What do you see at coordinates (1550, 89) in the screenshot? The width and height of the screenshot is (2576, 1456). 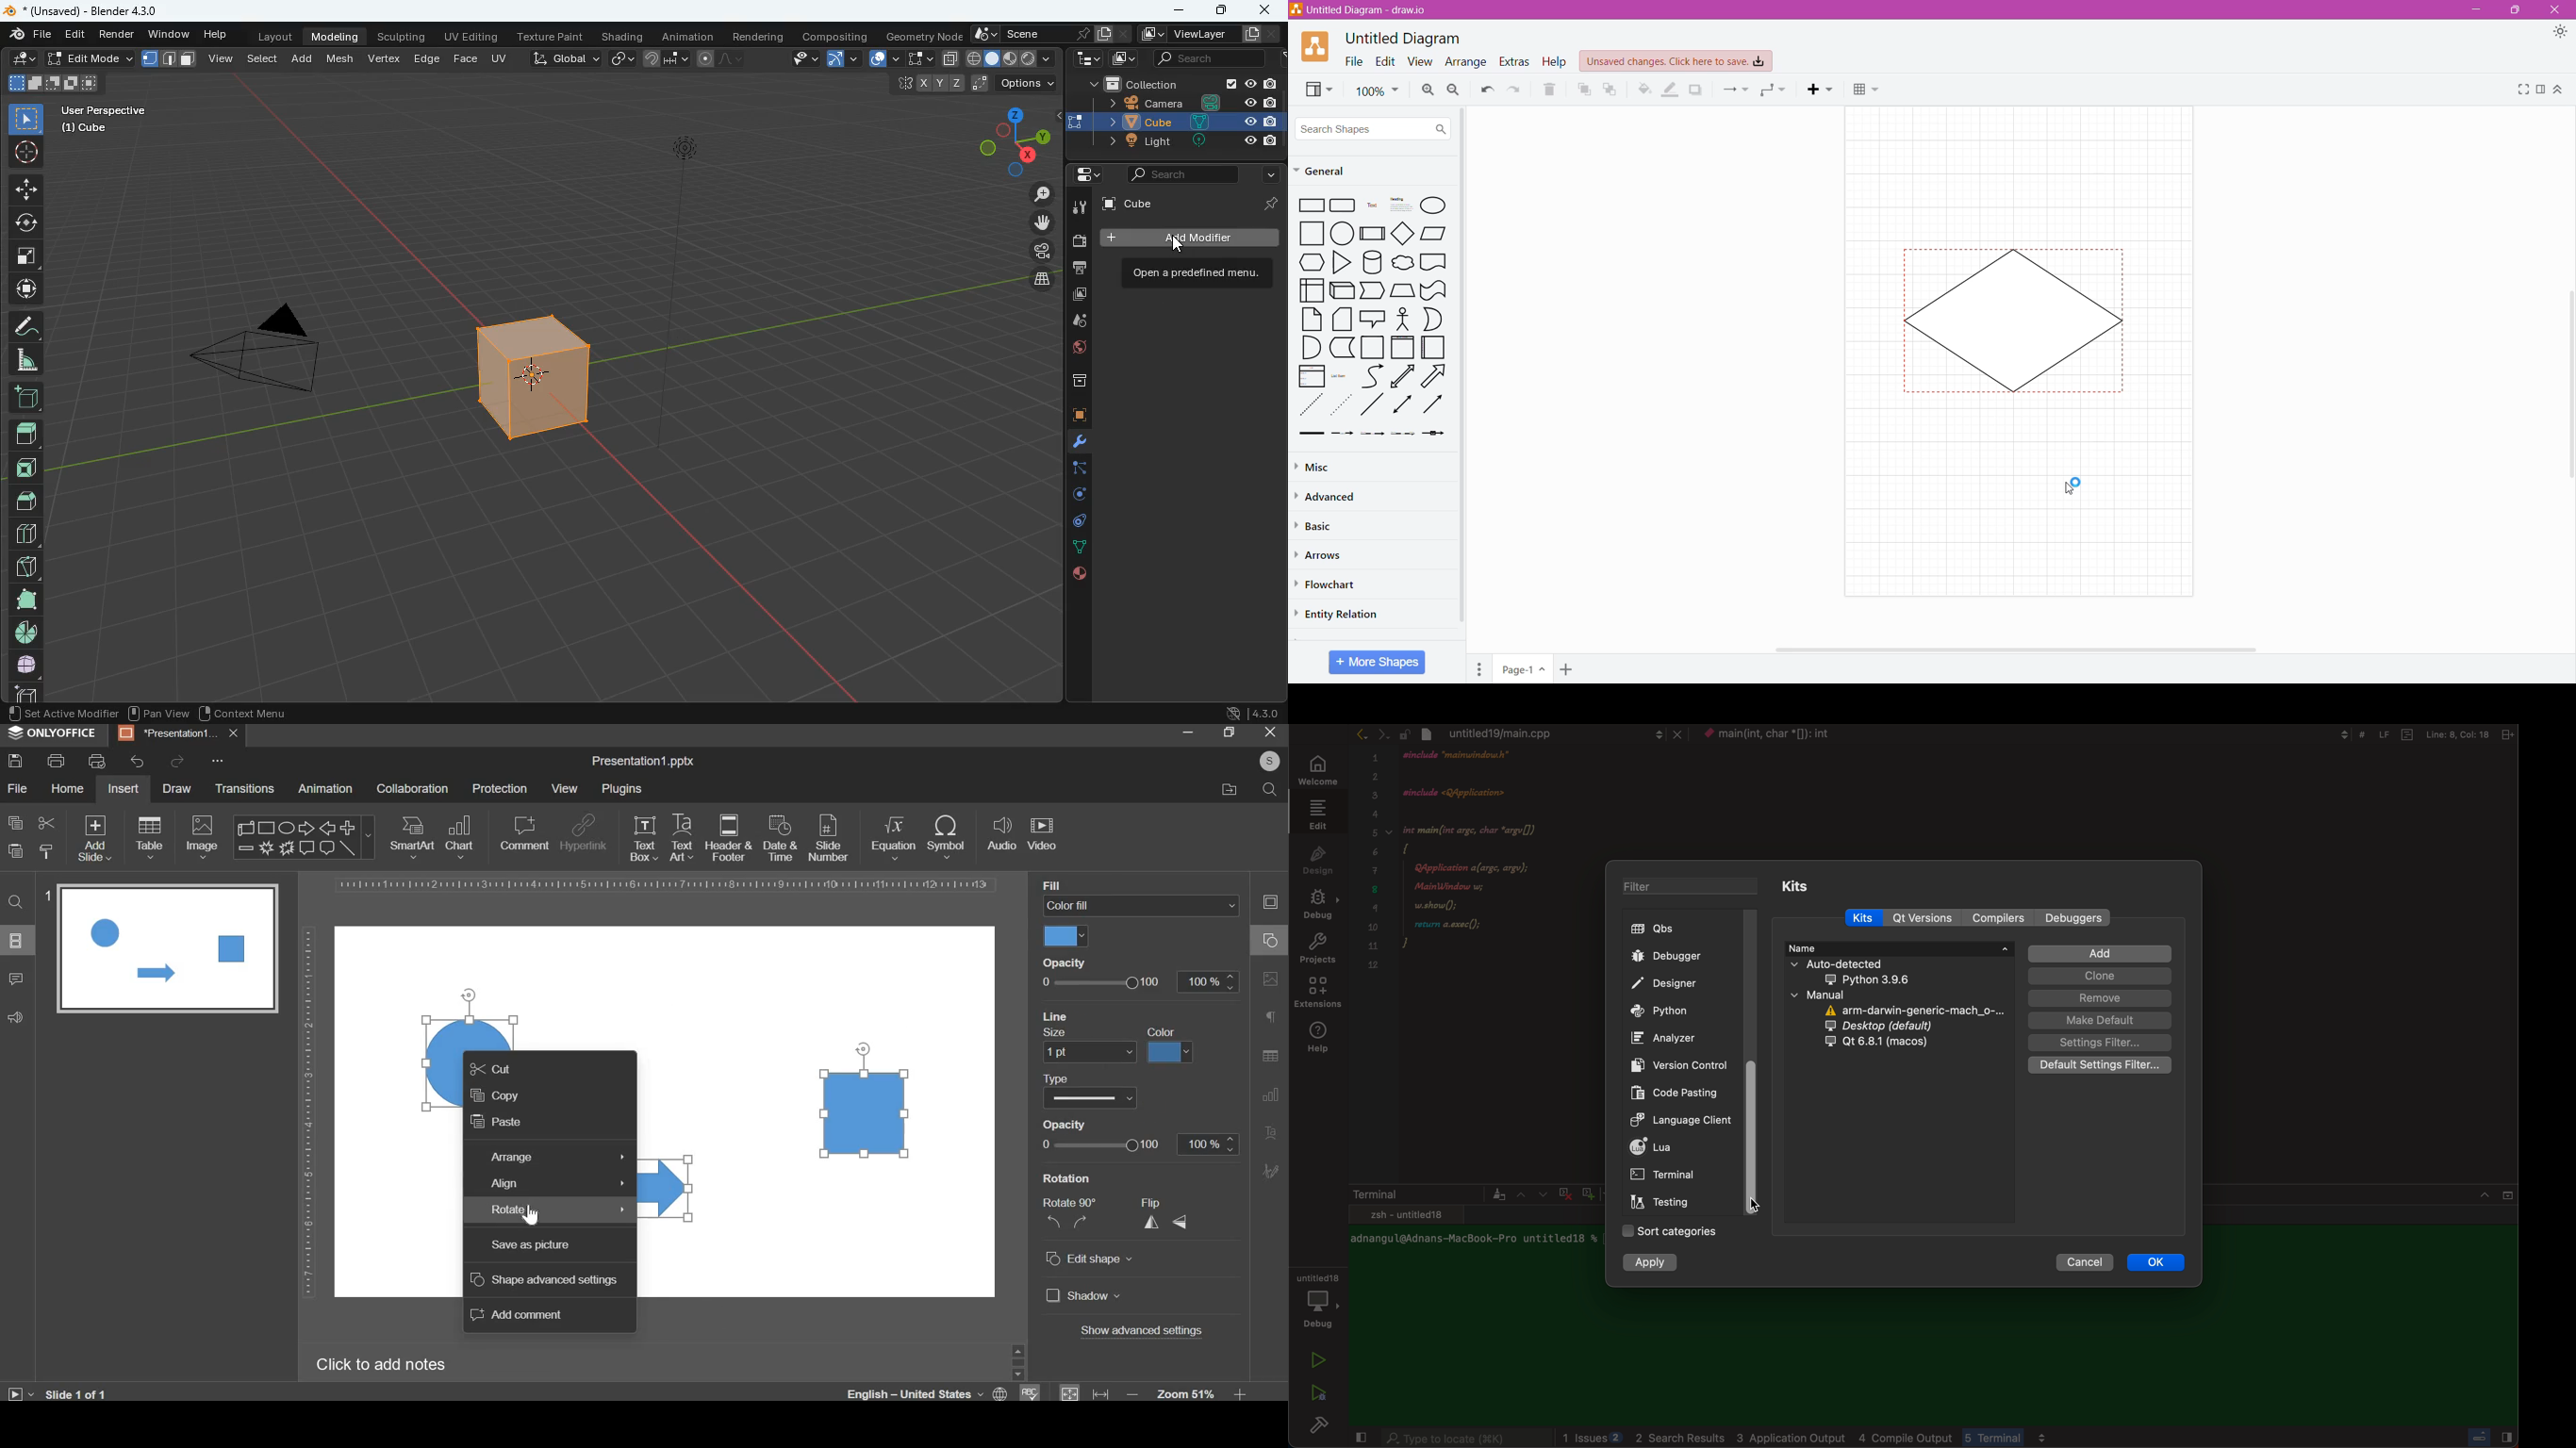 I see `Delete` at bounding box center [1550, 89].